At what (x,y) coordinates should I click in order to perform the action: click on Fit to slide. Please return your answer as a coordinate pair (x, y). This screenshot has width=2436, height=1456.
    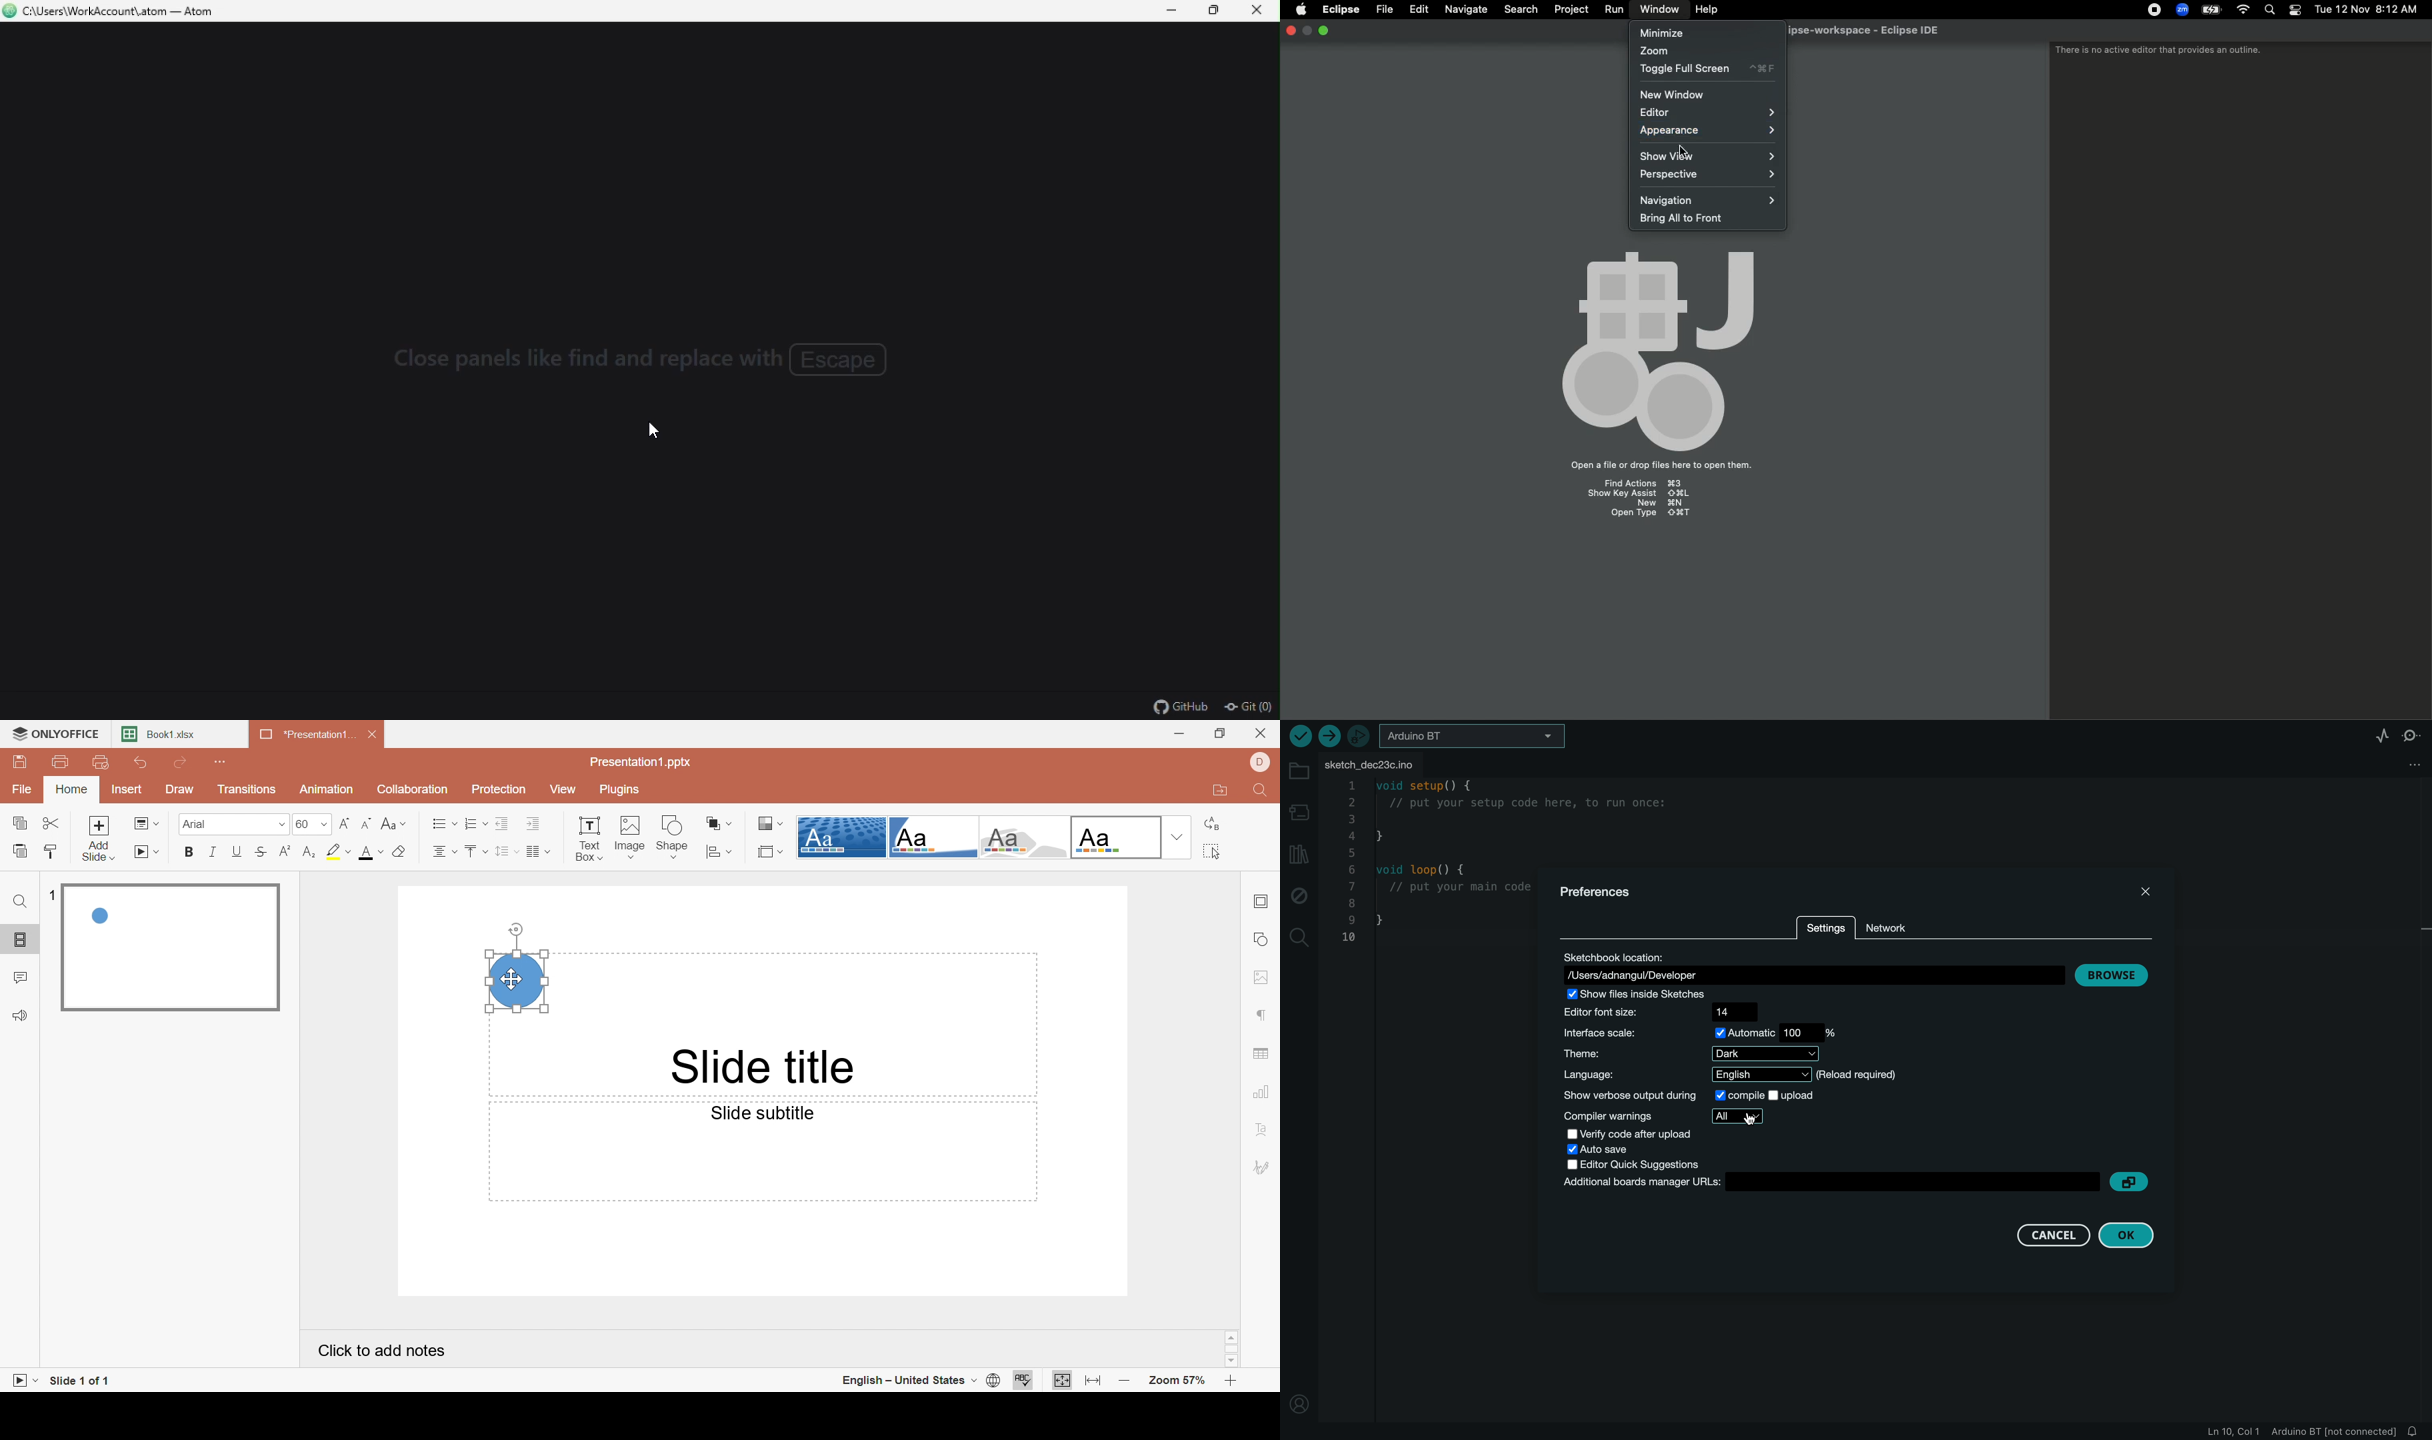
    Looking at the image, I should click on (1062, 1379).